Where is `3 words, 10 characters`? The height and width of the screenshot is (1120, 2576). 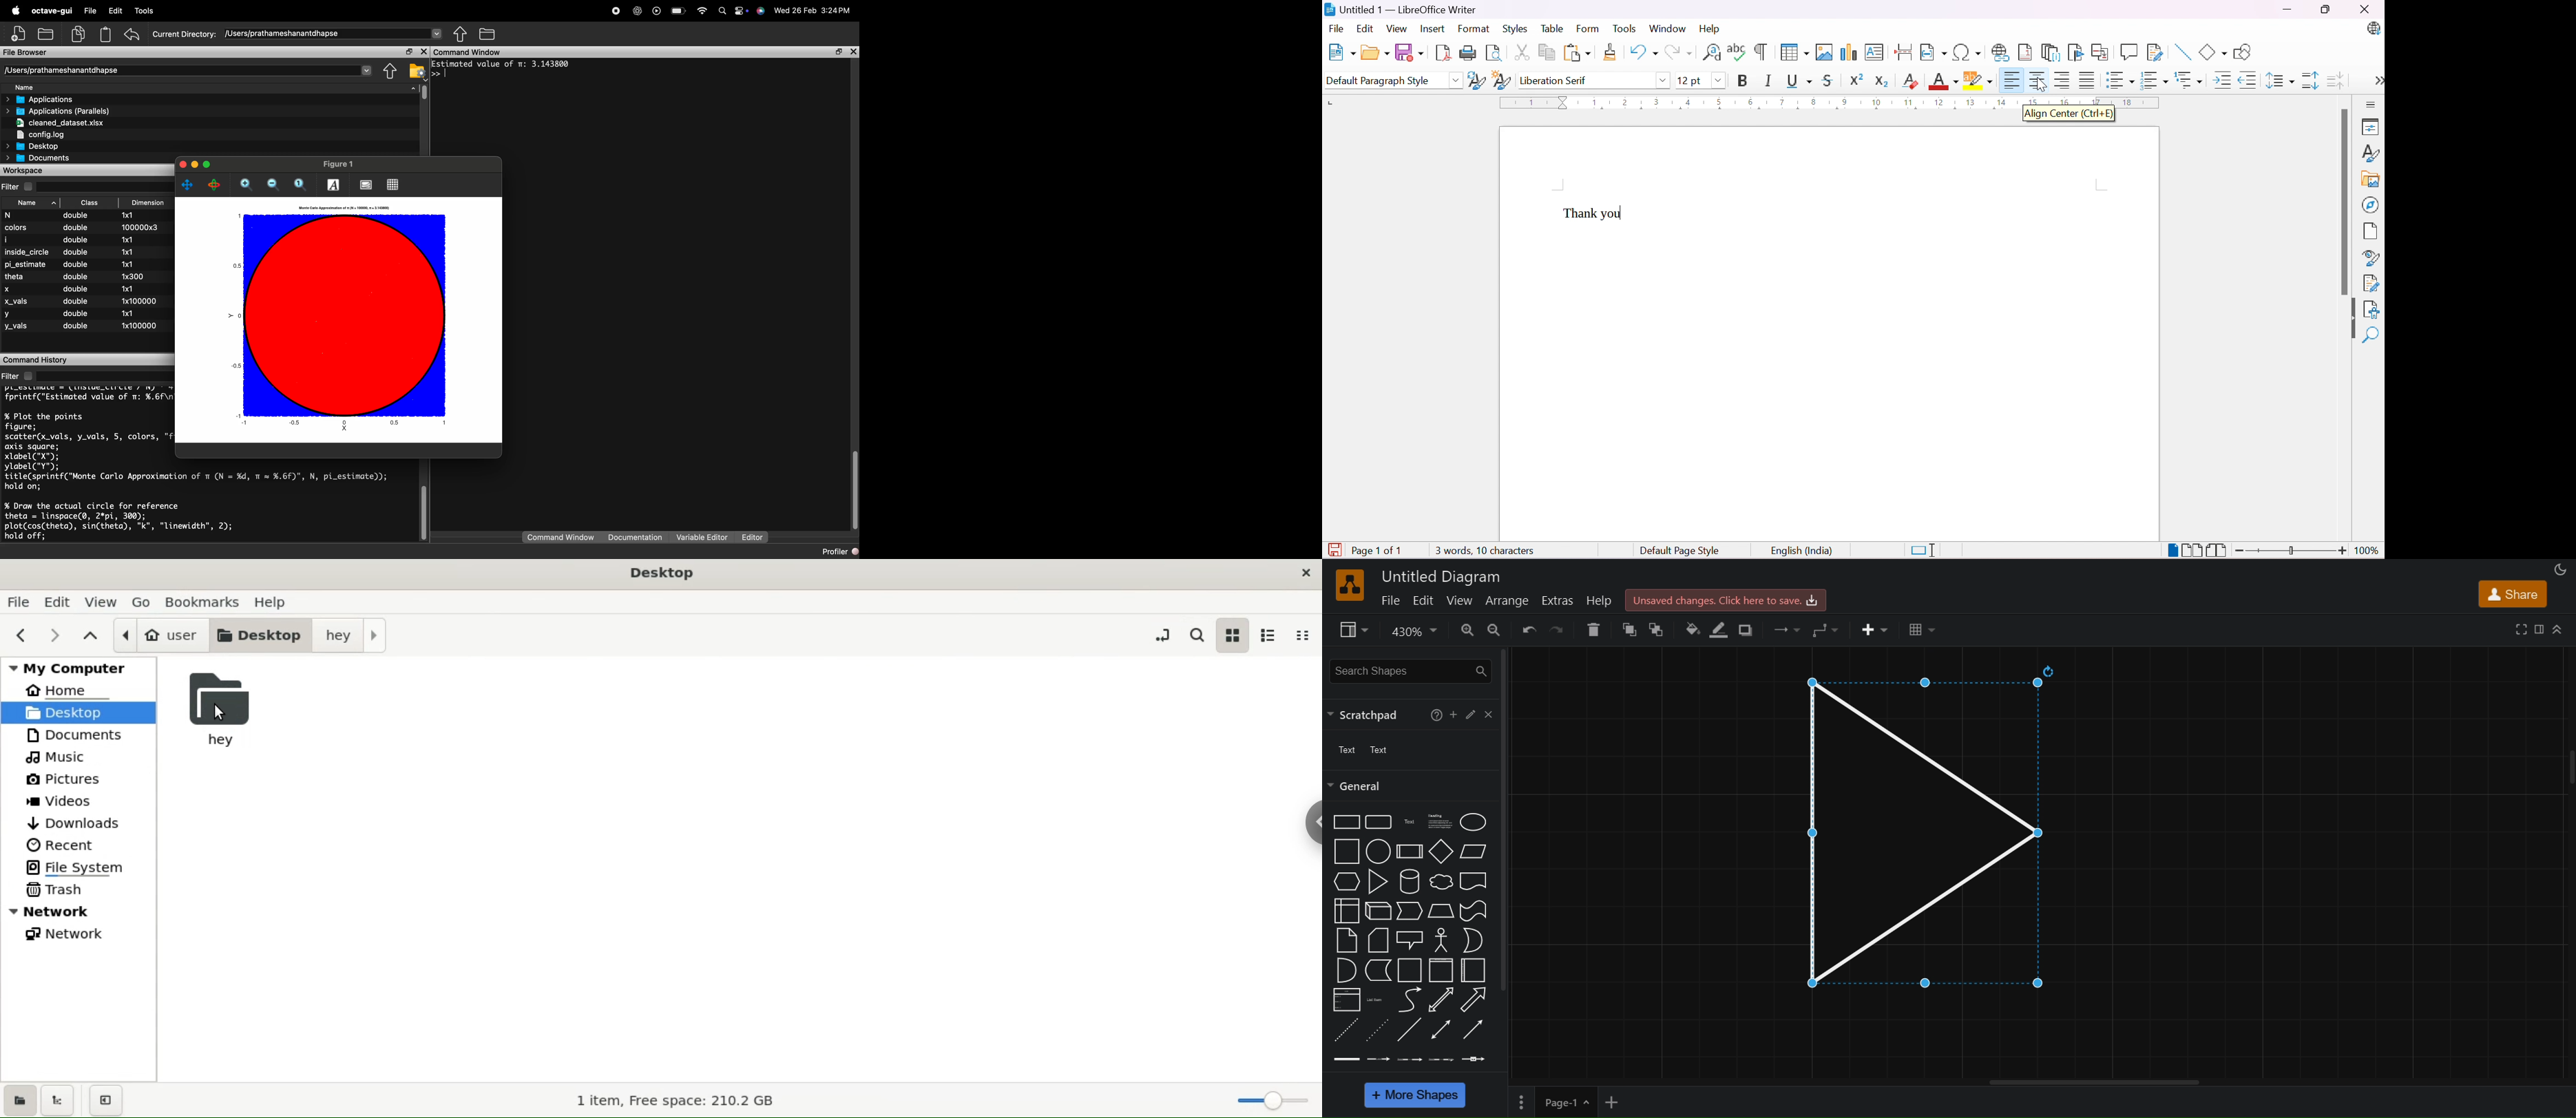 3 words, 10 characters is located at coordinates (1484, 550).